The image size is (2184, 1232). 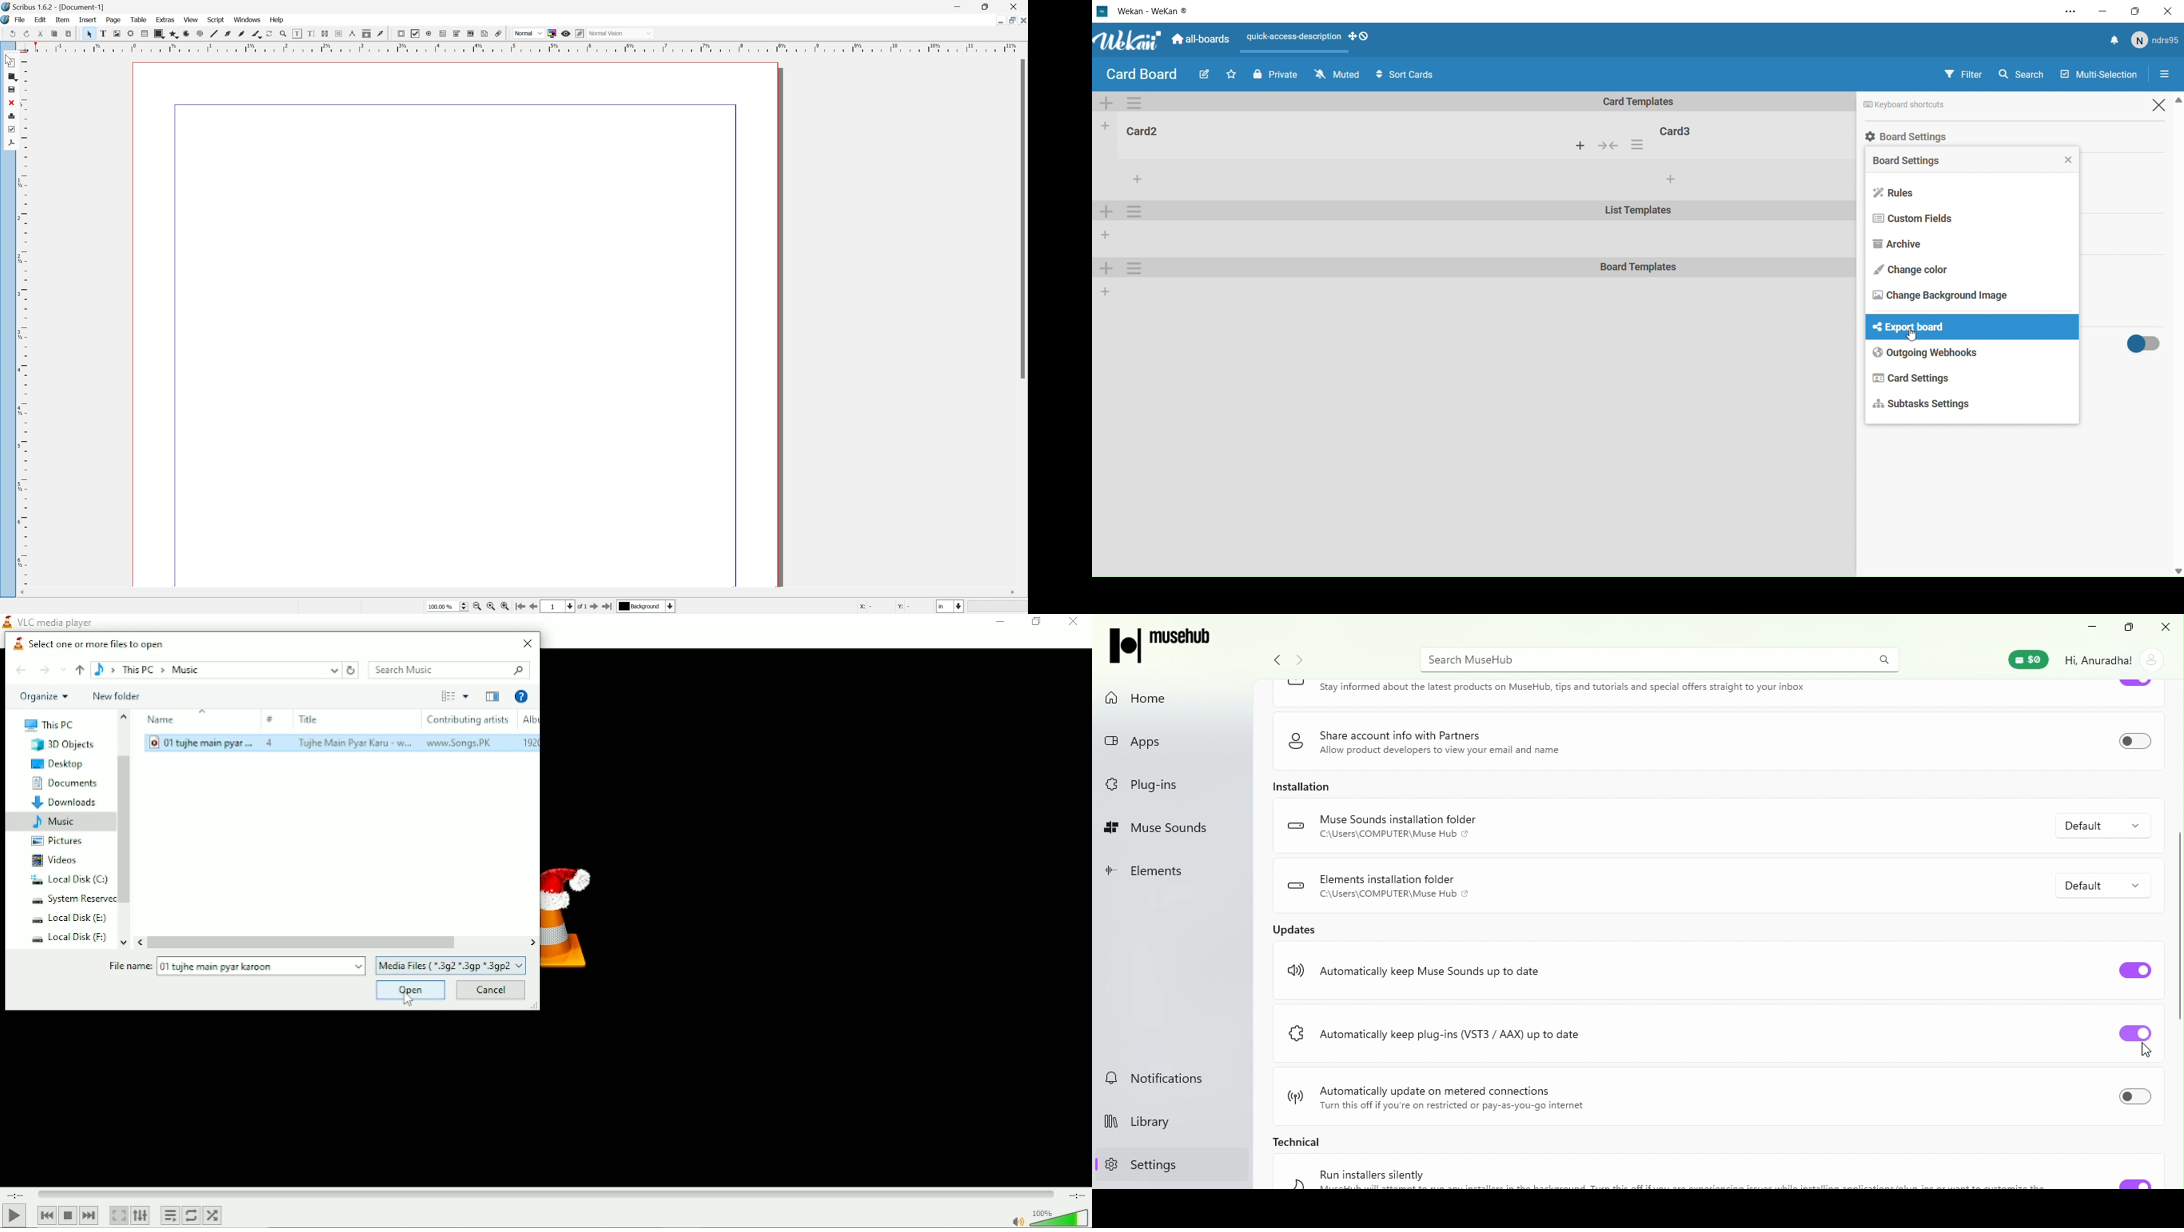 I want to click on new, so click(x=13, y=34).